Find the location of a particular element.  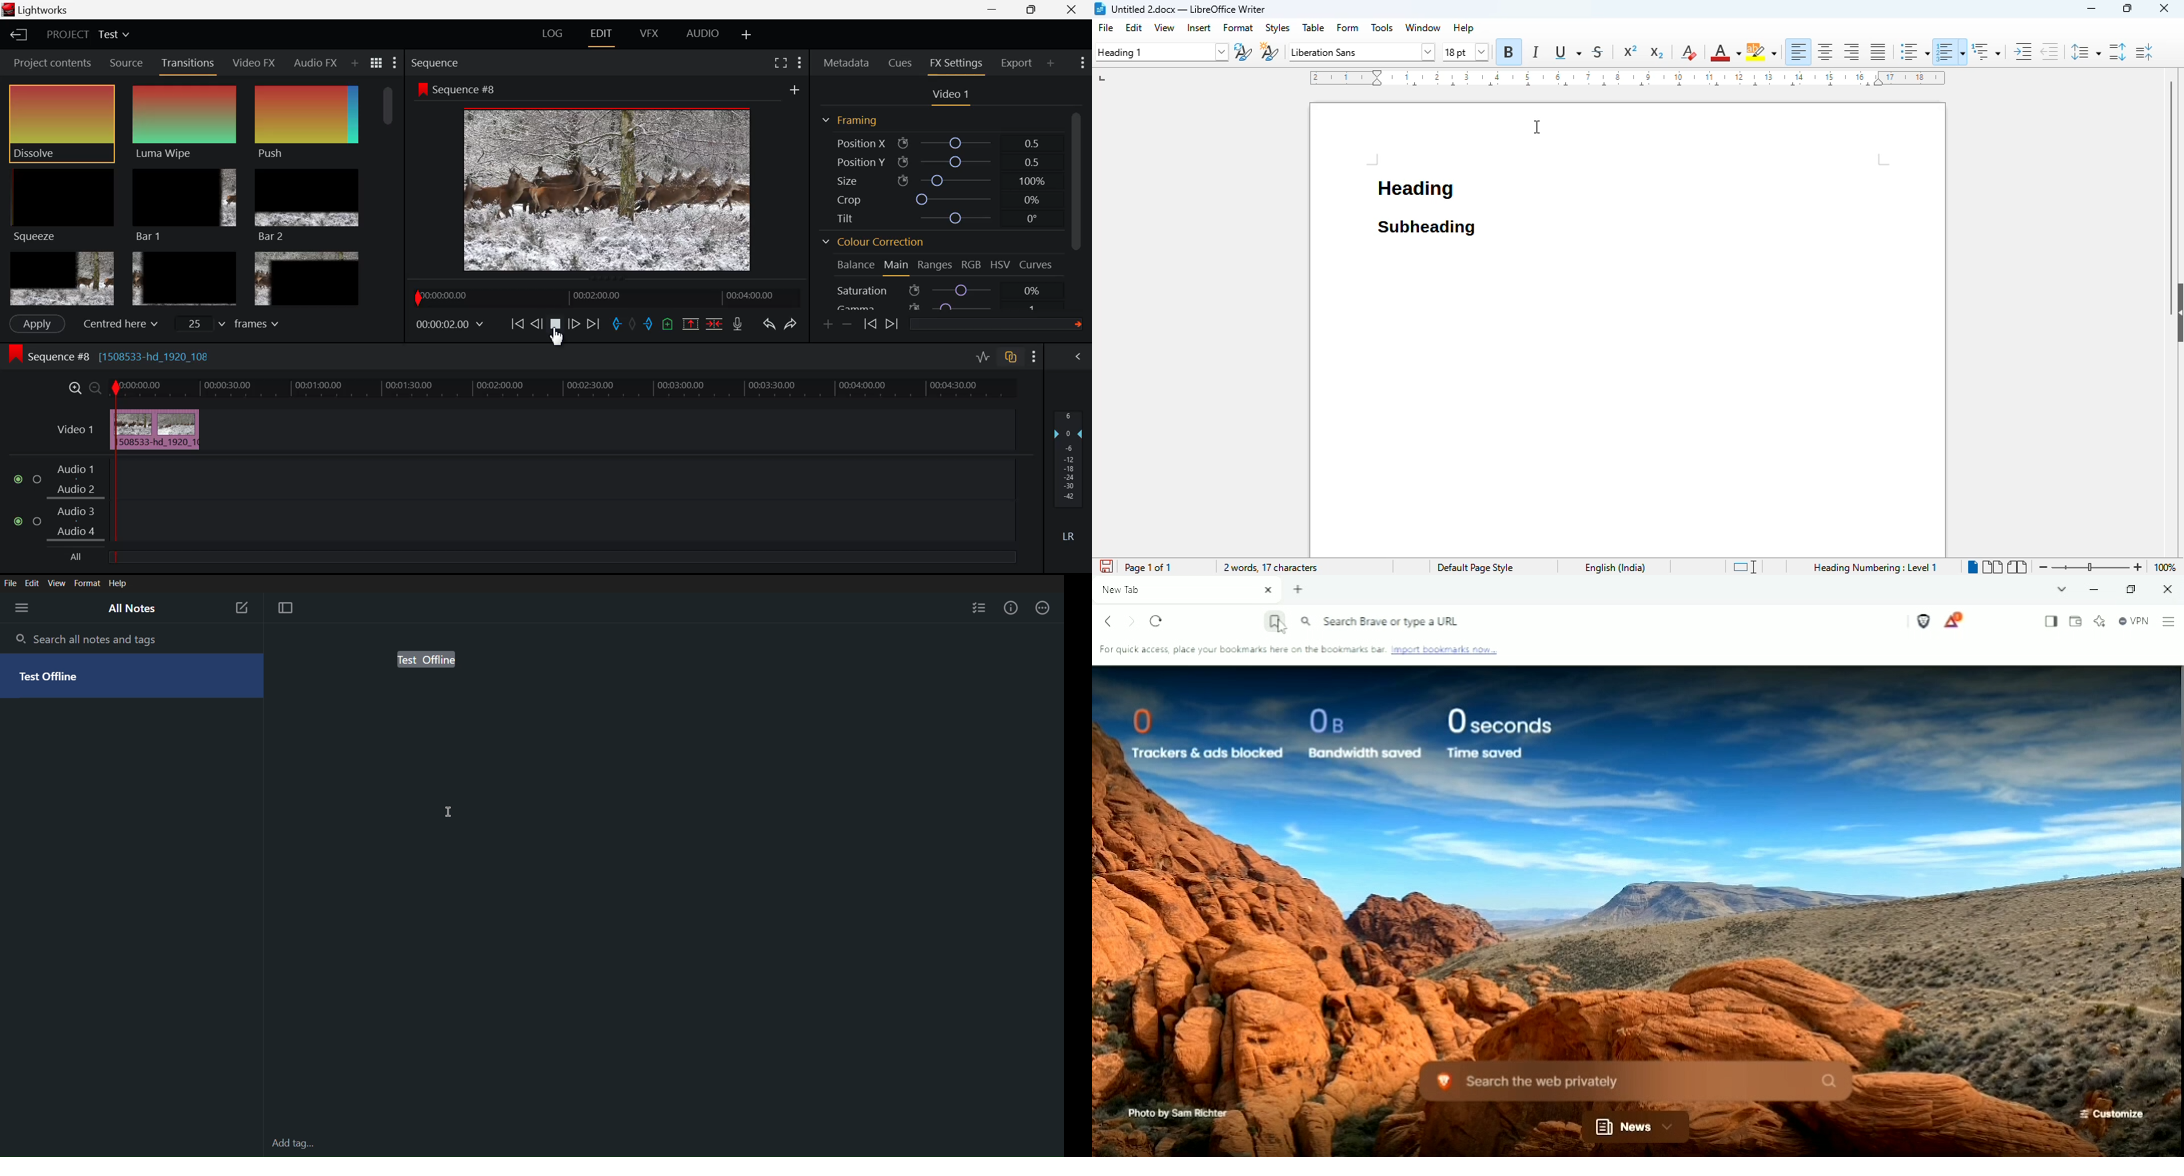

Bar 1 is located at coordinates (184, 206).